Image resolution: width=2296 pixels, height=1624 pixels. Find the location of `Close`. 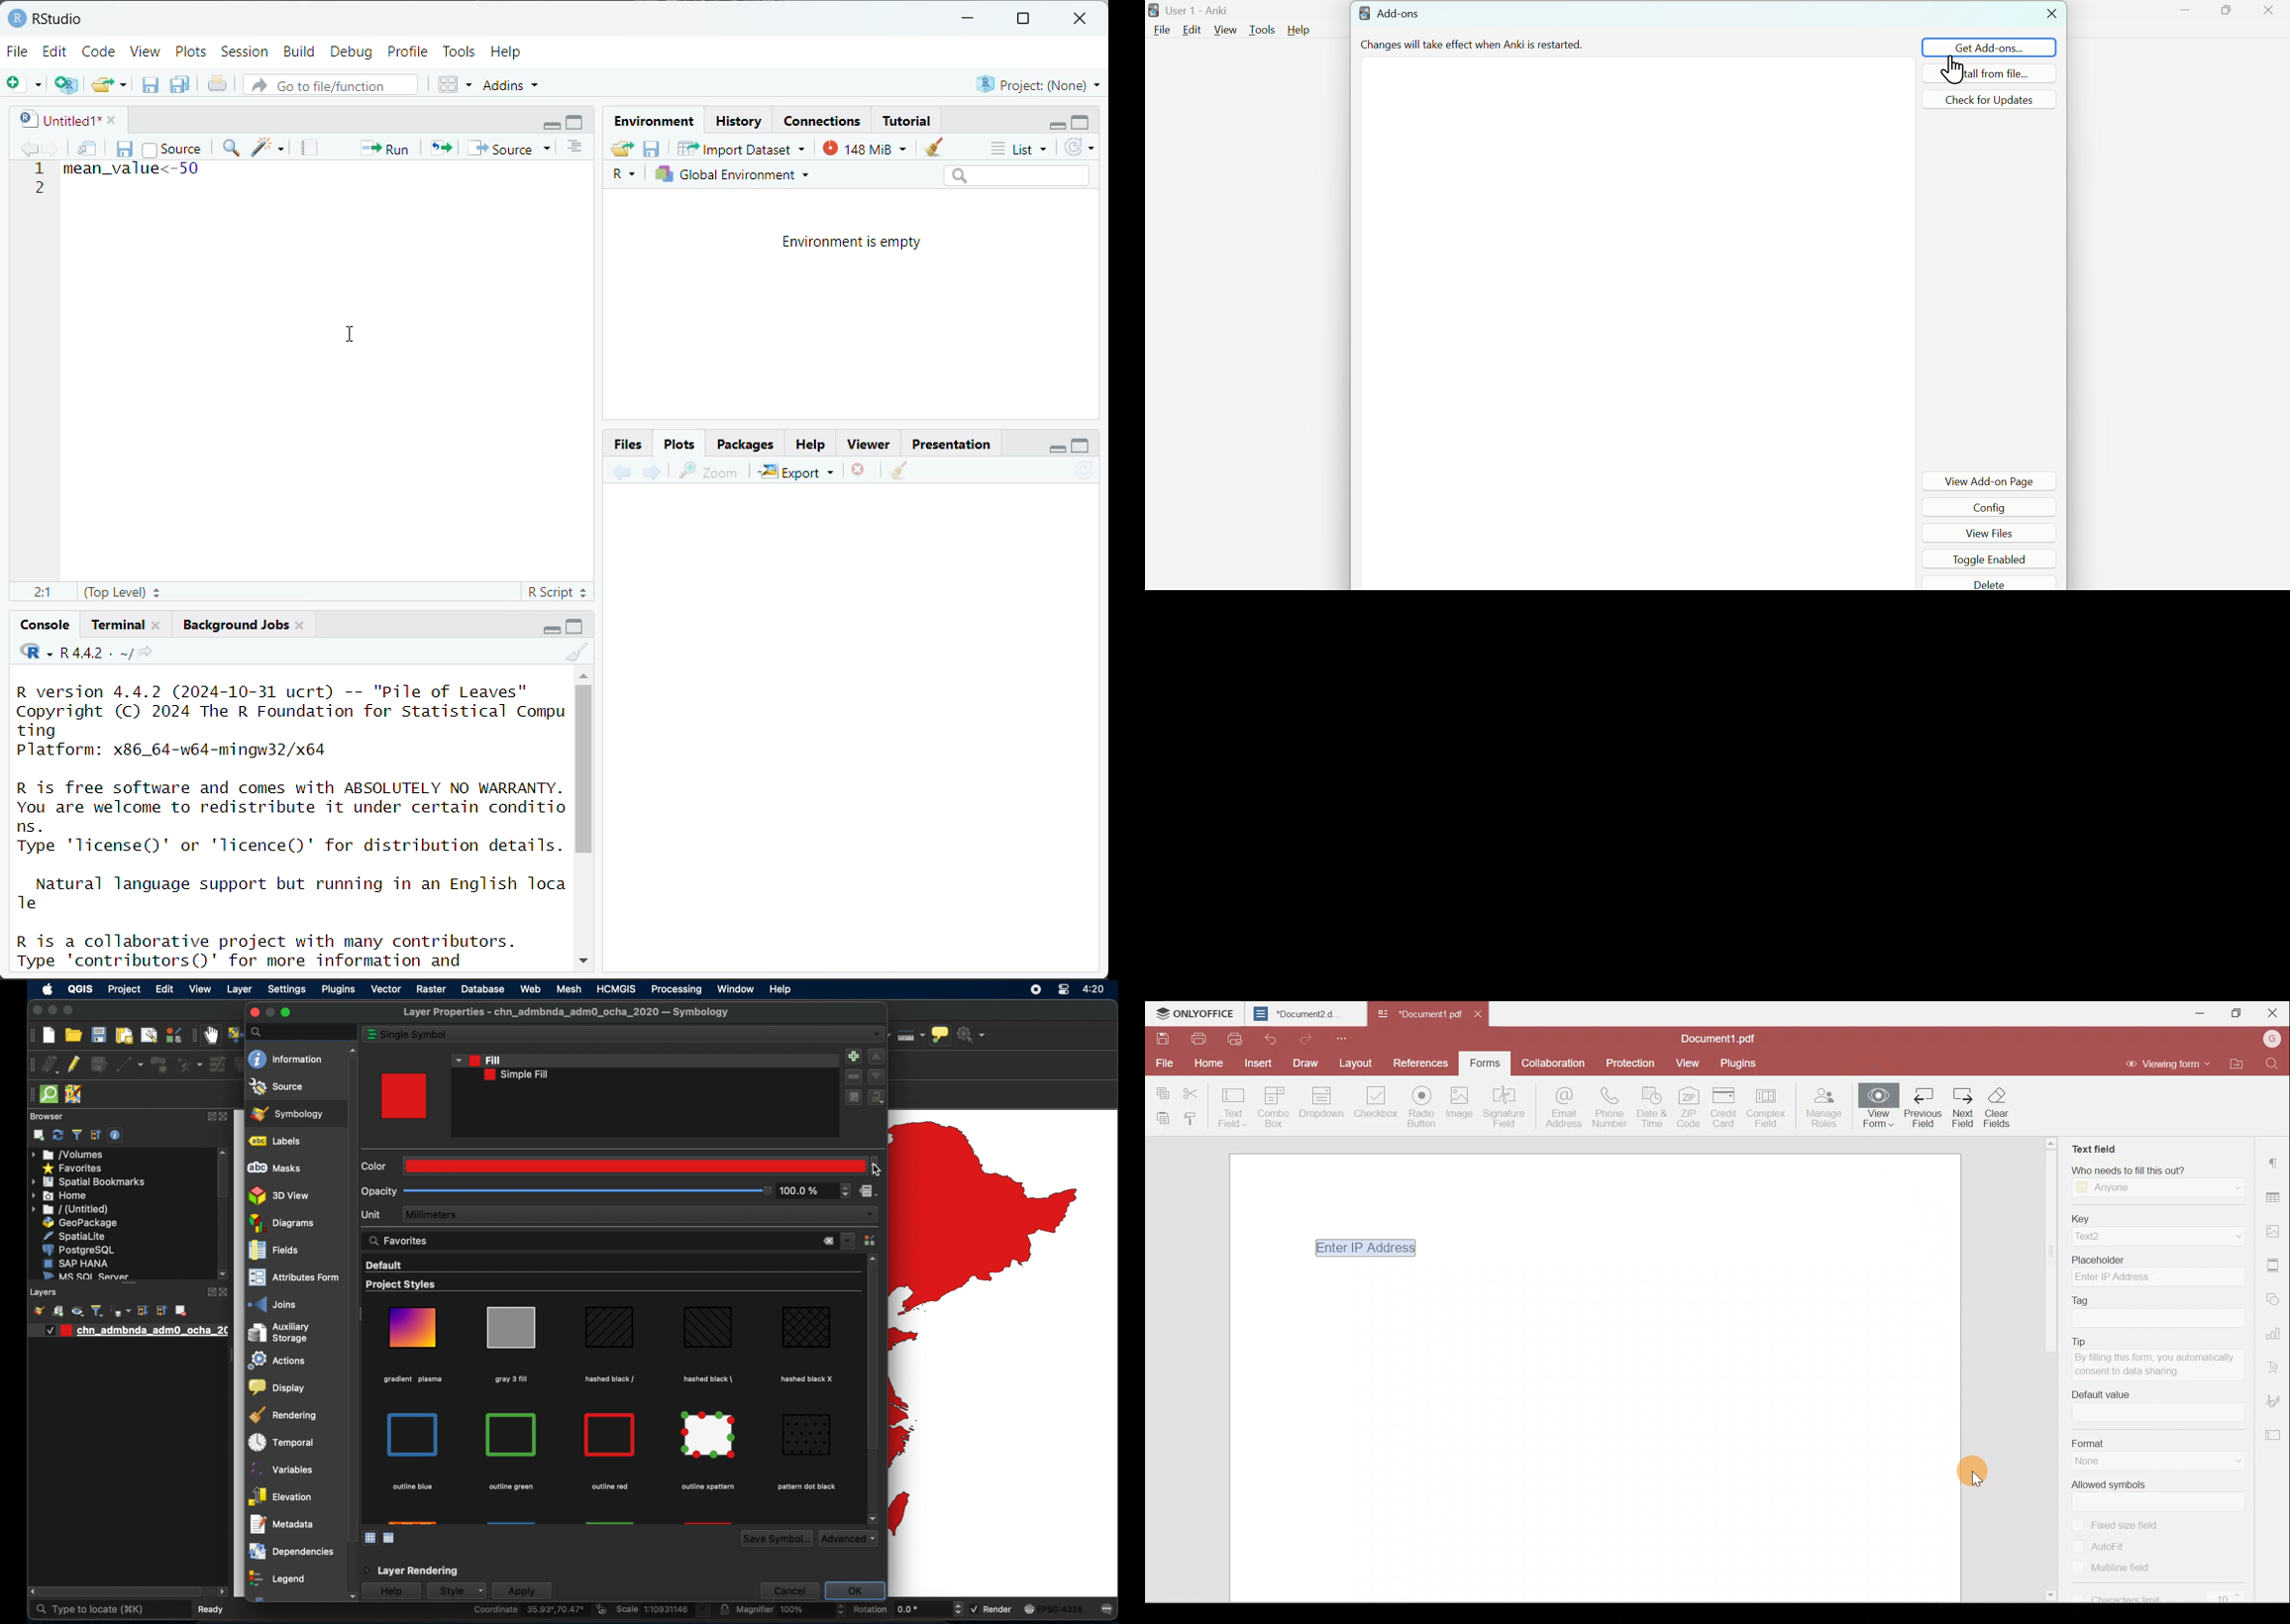

Close is located at coordinates (2273, 1011).